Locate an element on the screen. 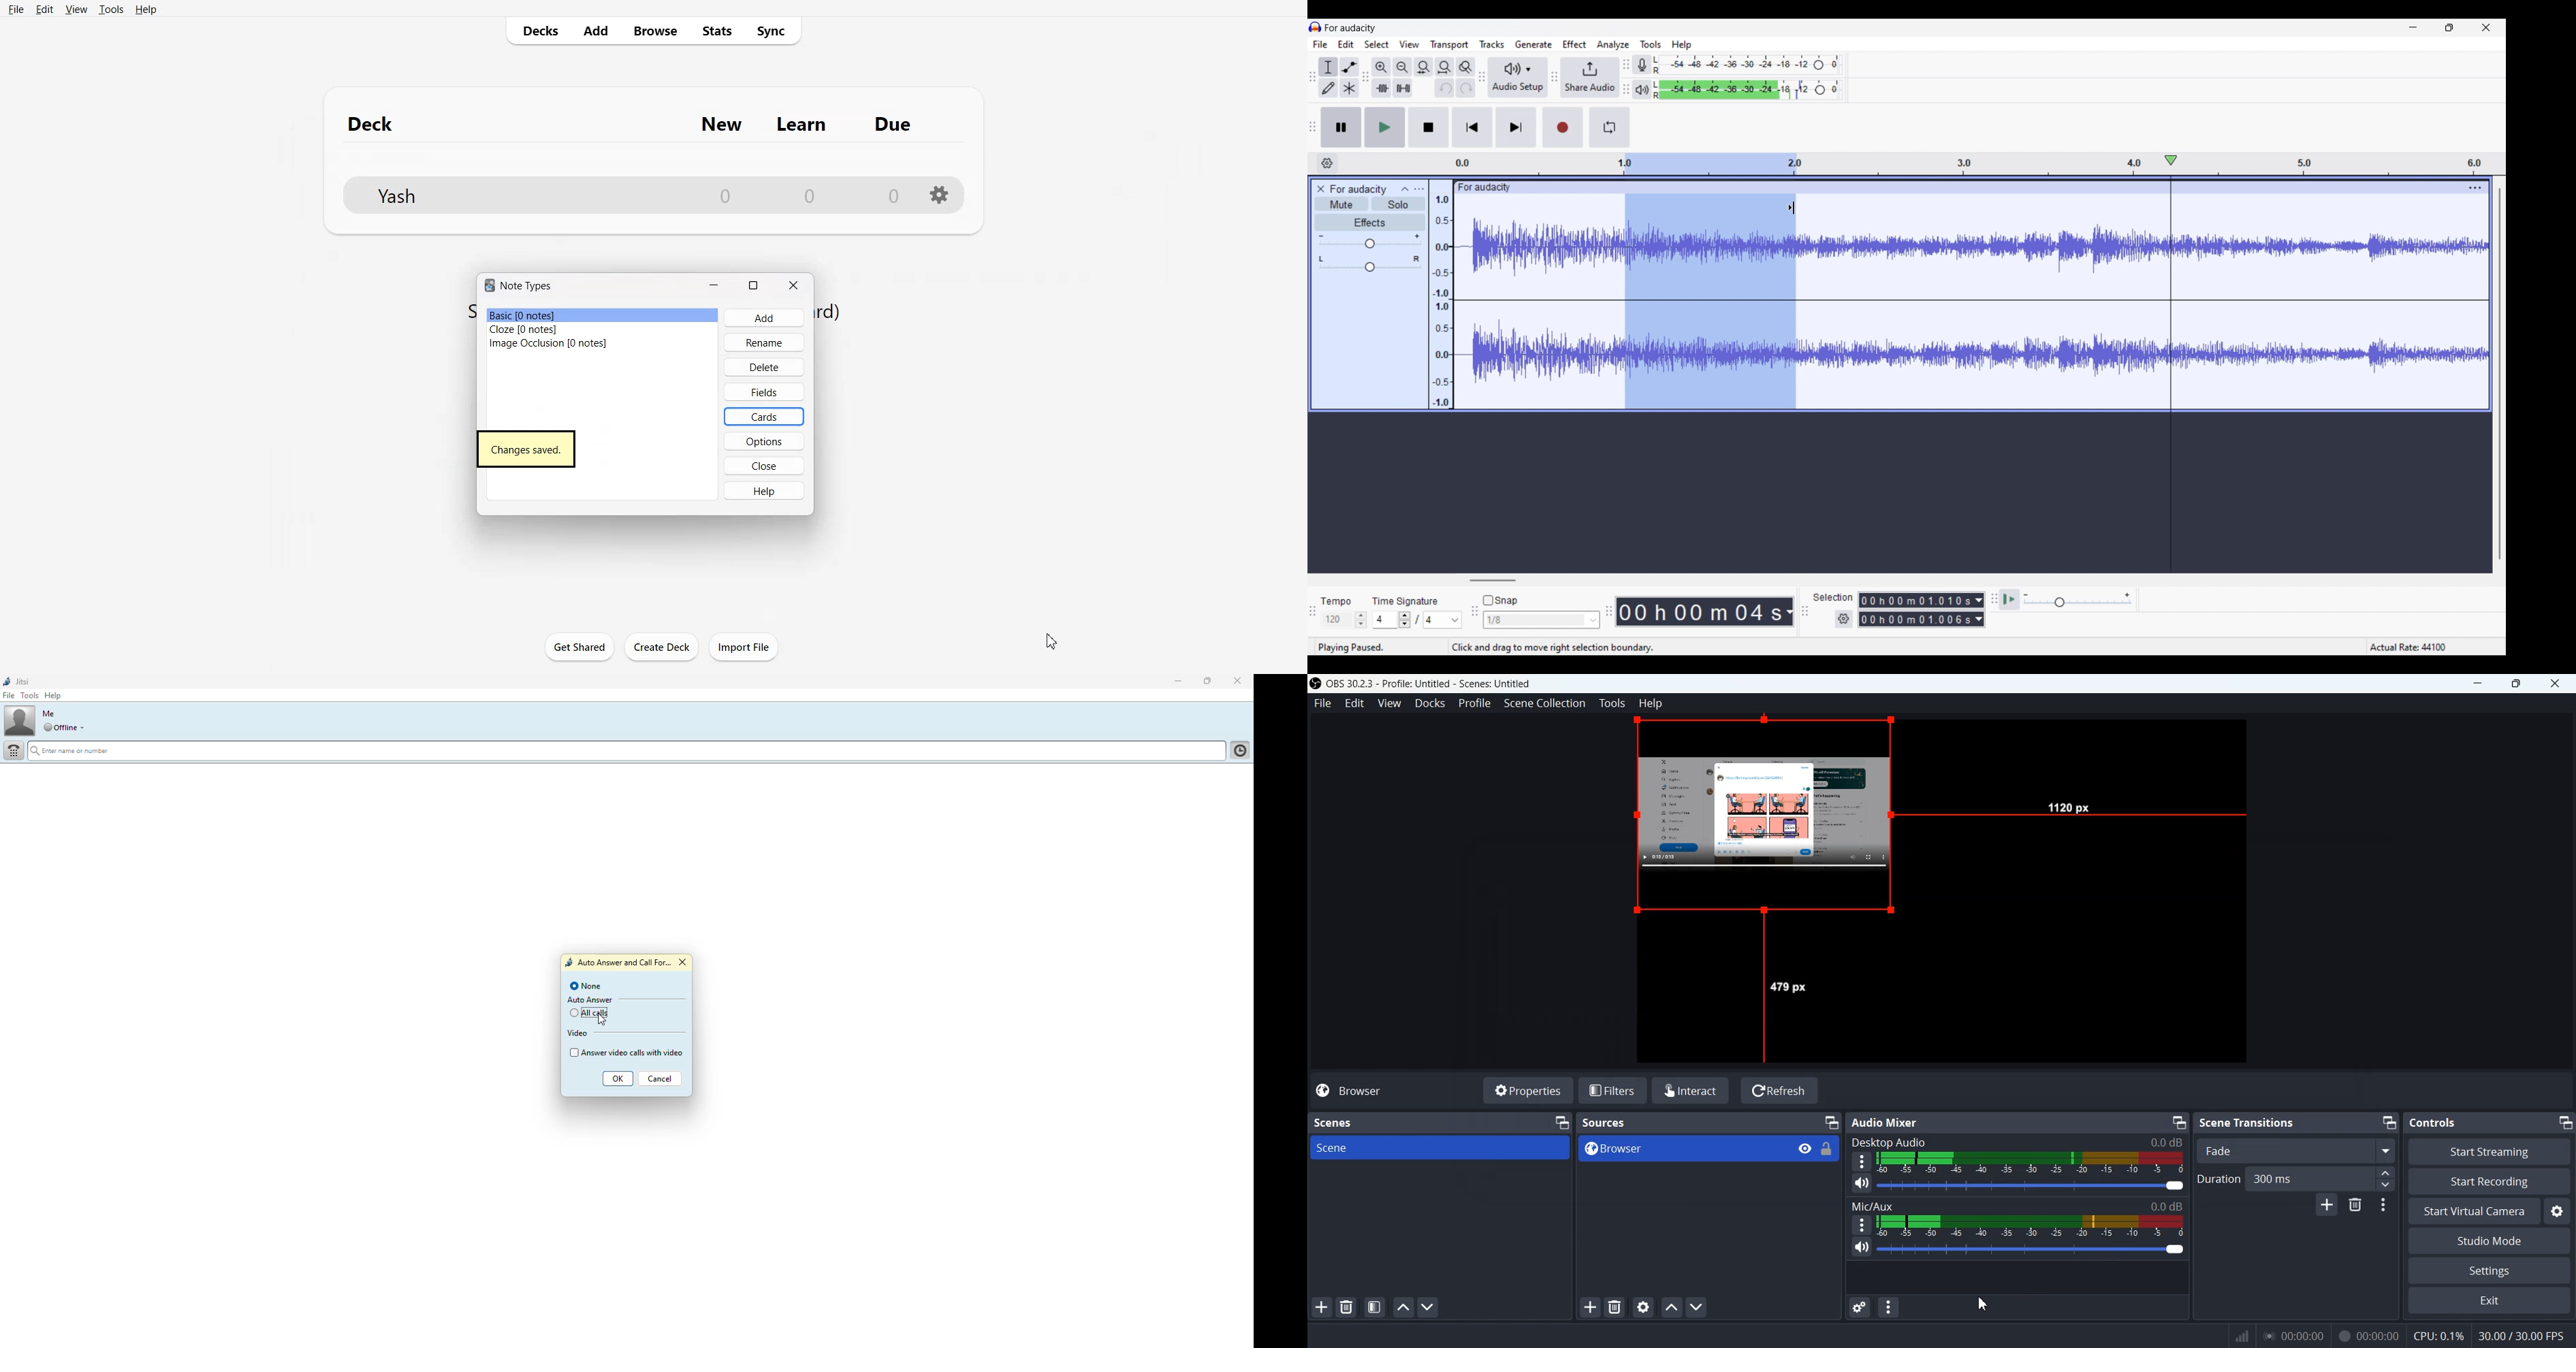 Image resolution: width=2576 pixels, height=1372 pixels. Edit is located at coordinates (44, 9).